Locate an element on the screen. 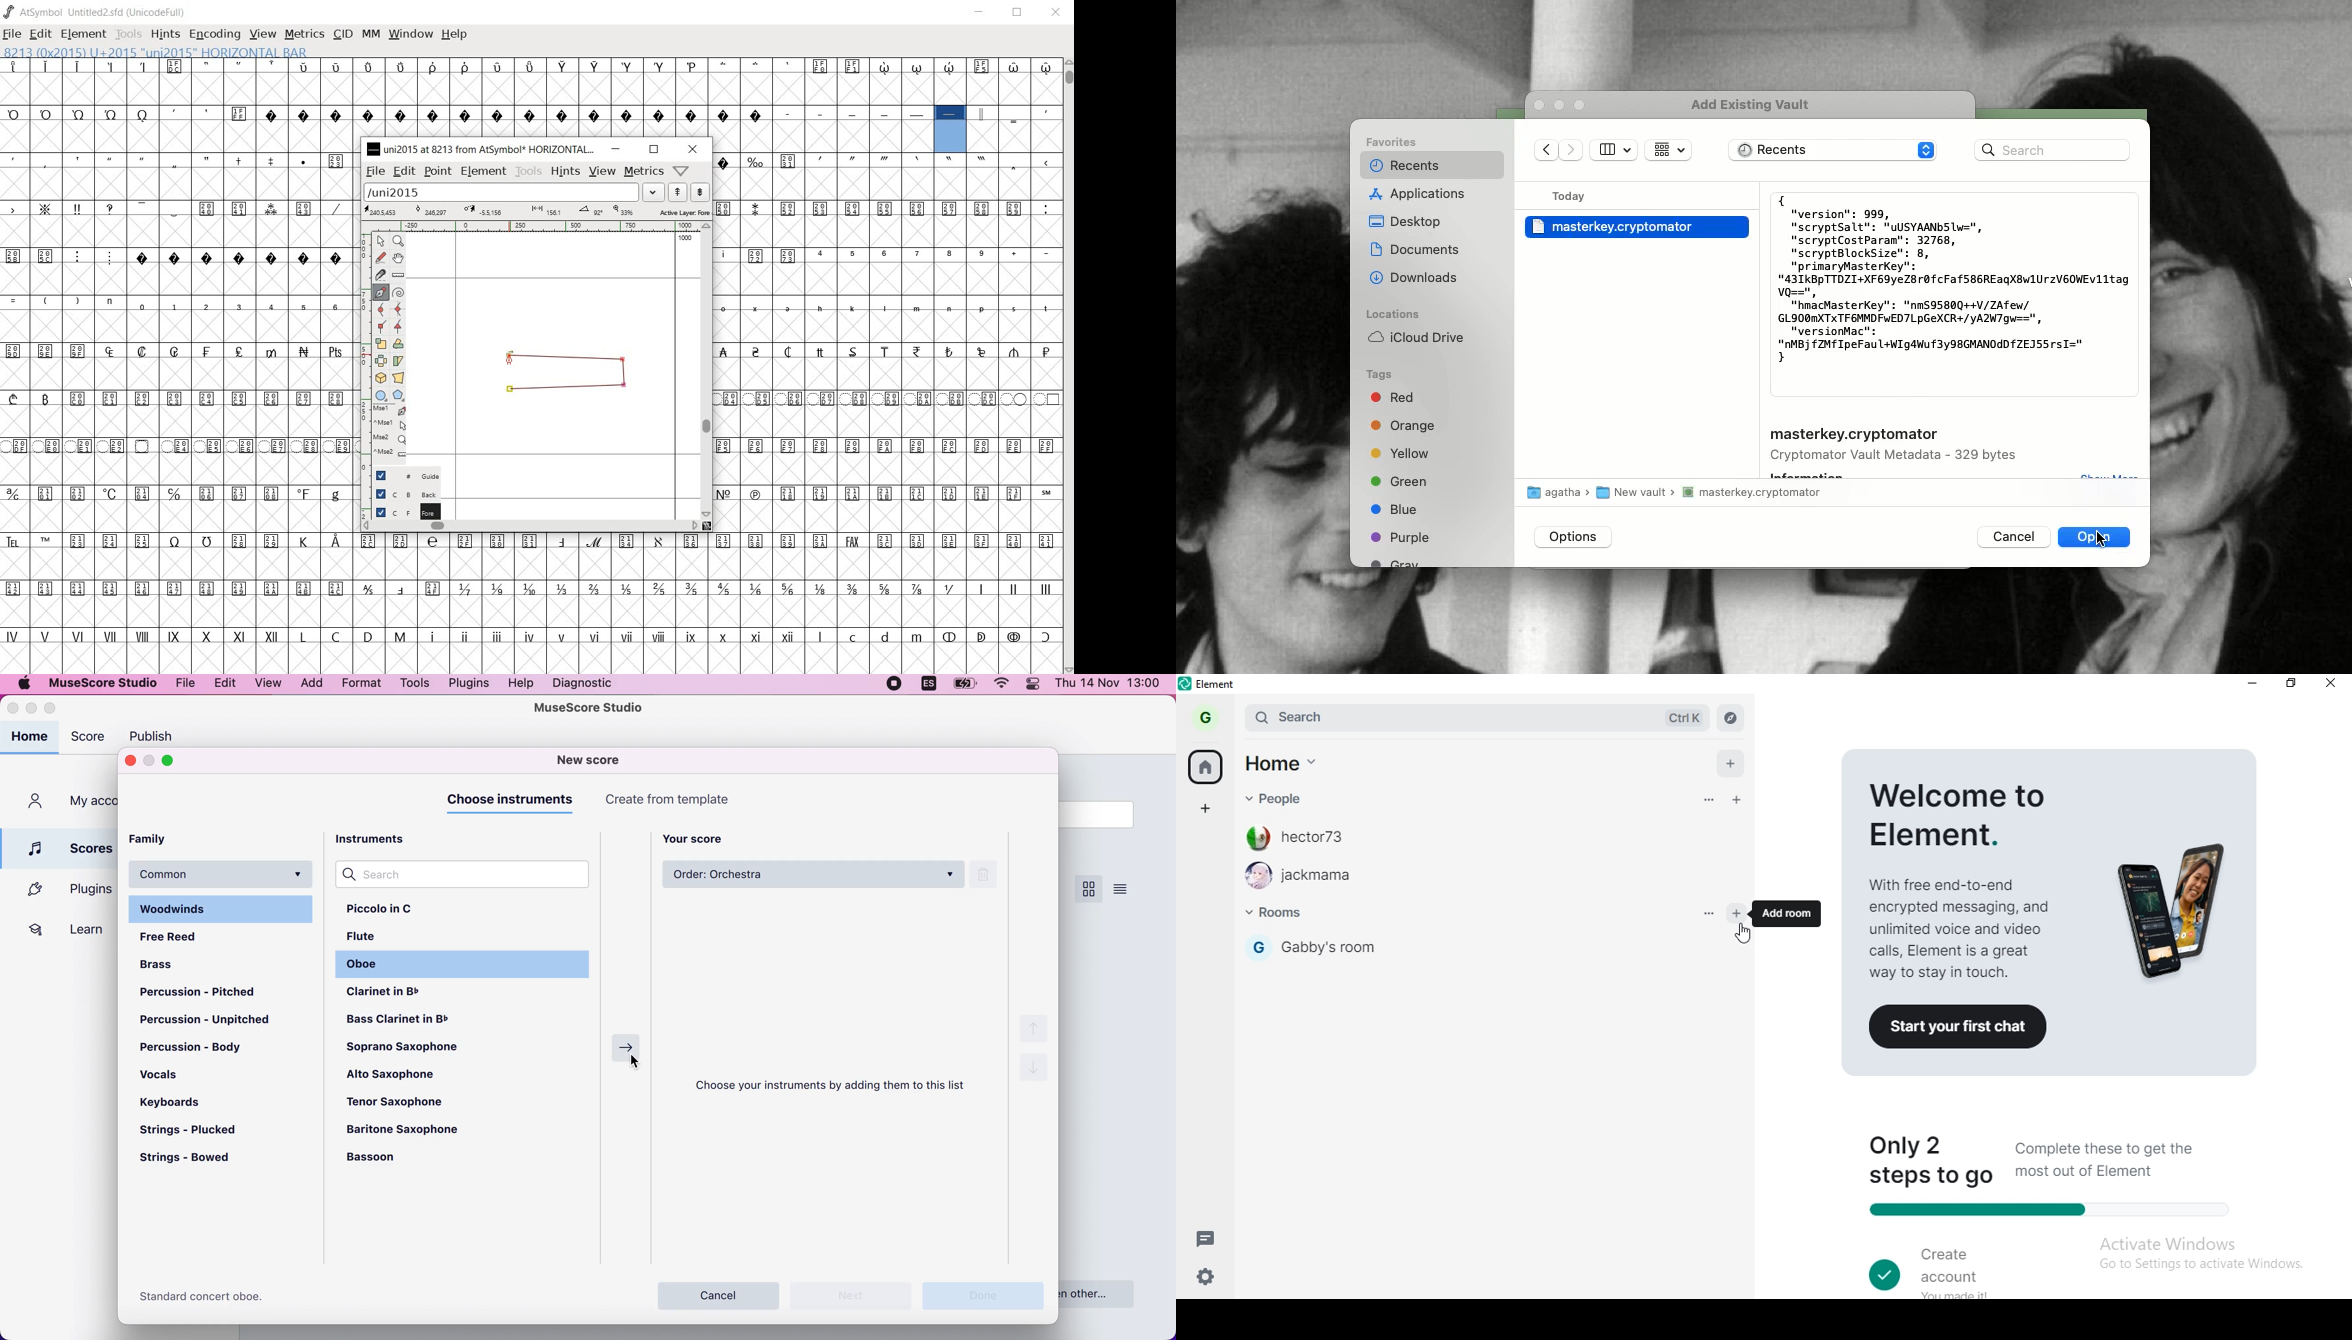 The height and width of the screenshot is (1344, 2352). Recents is located at coordinates (1402, 166).